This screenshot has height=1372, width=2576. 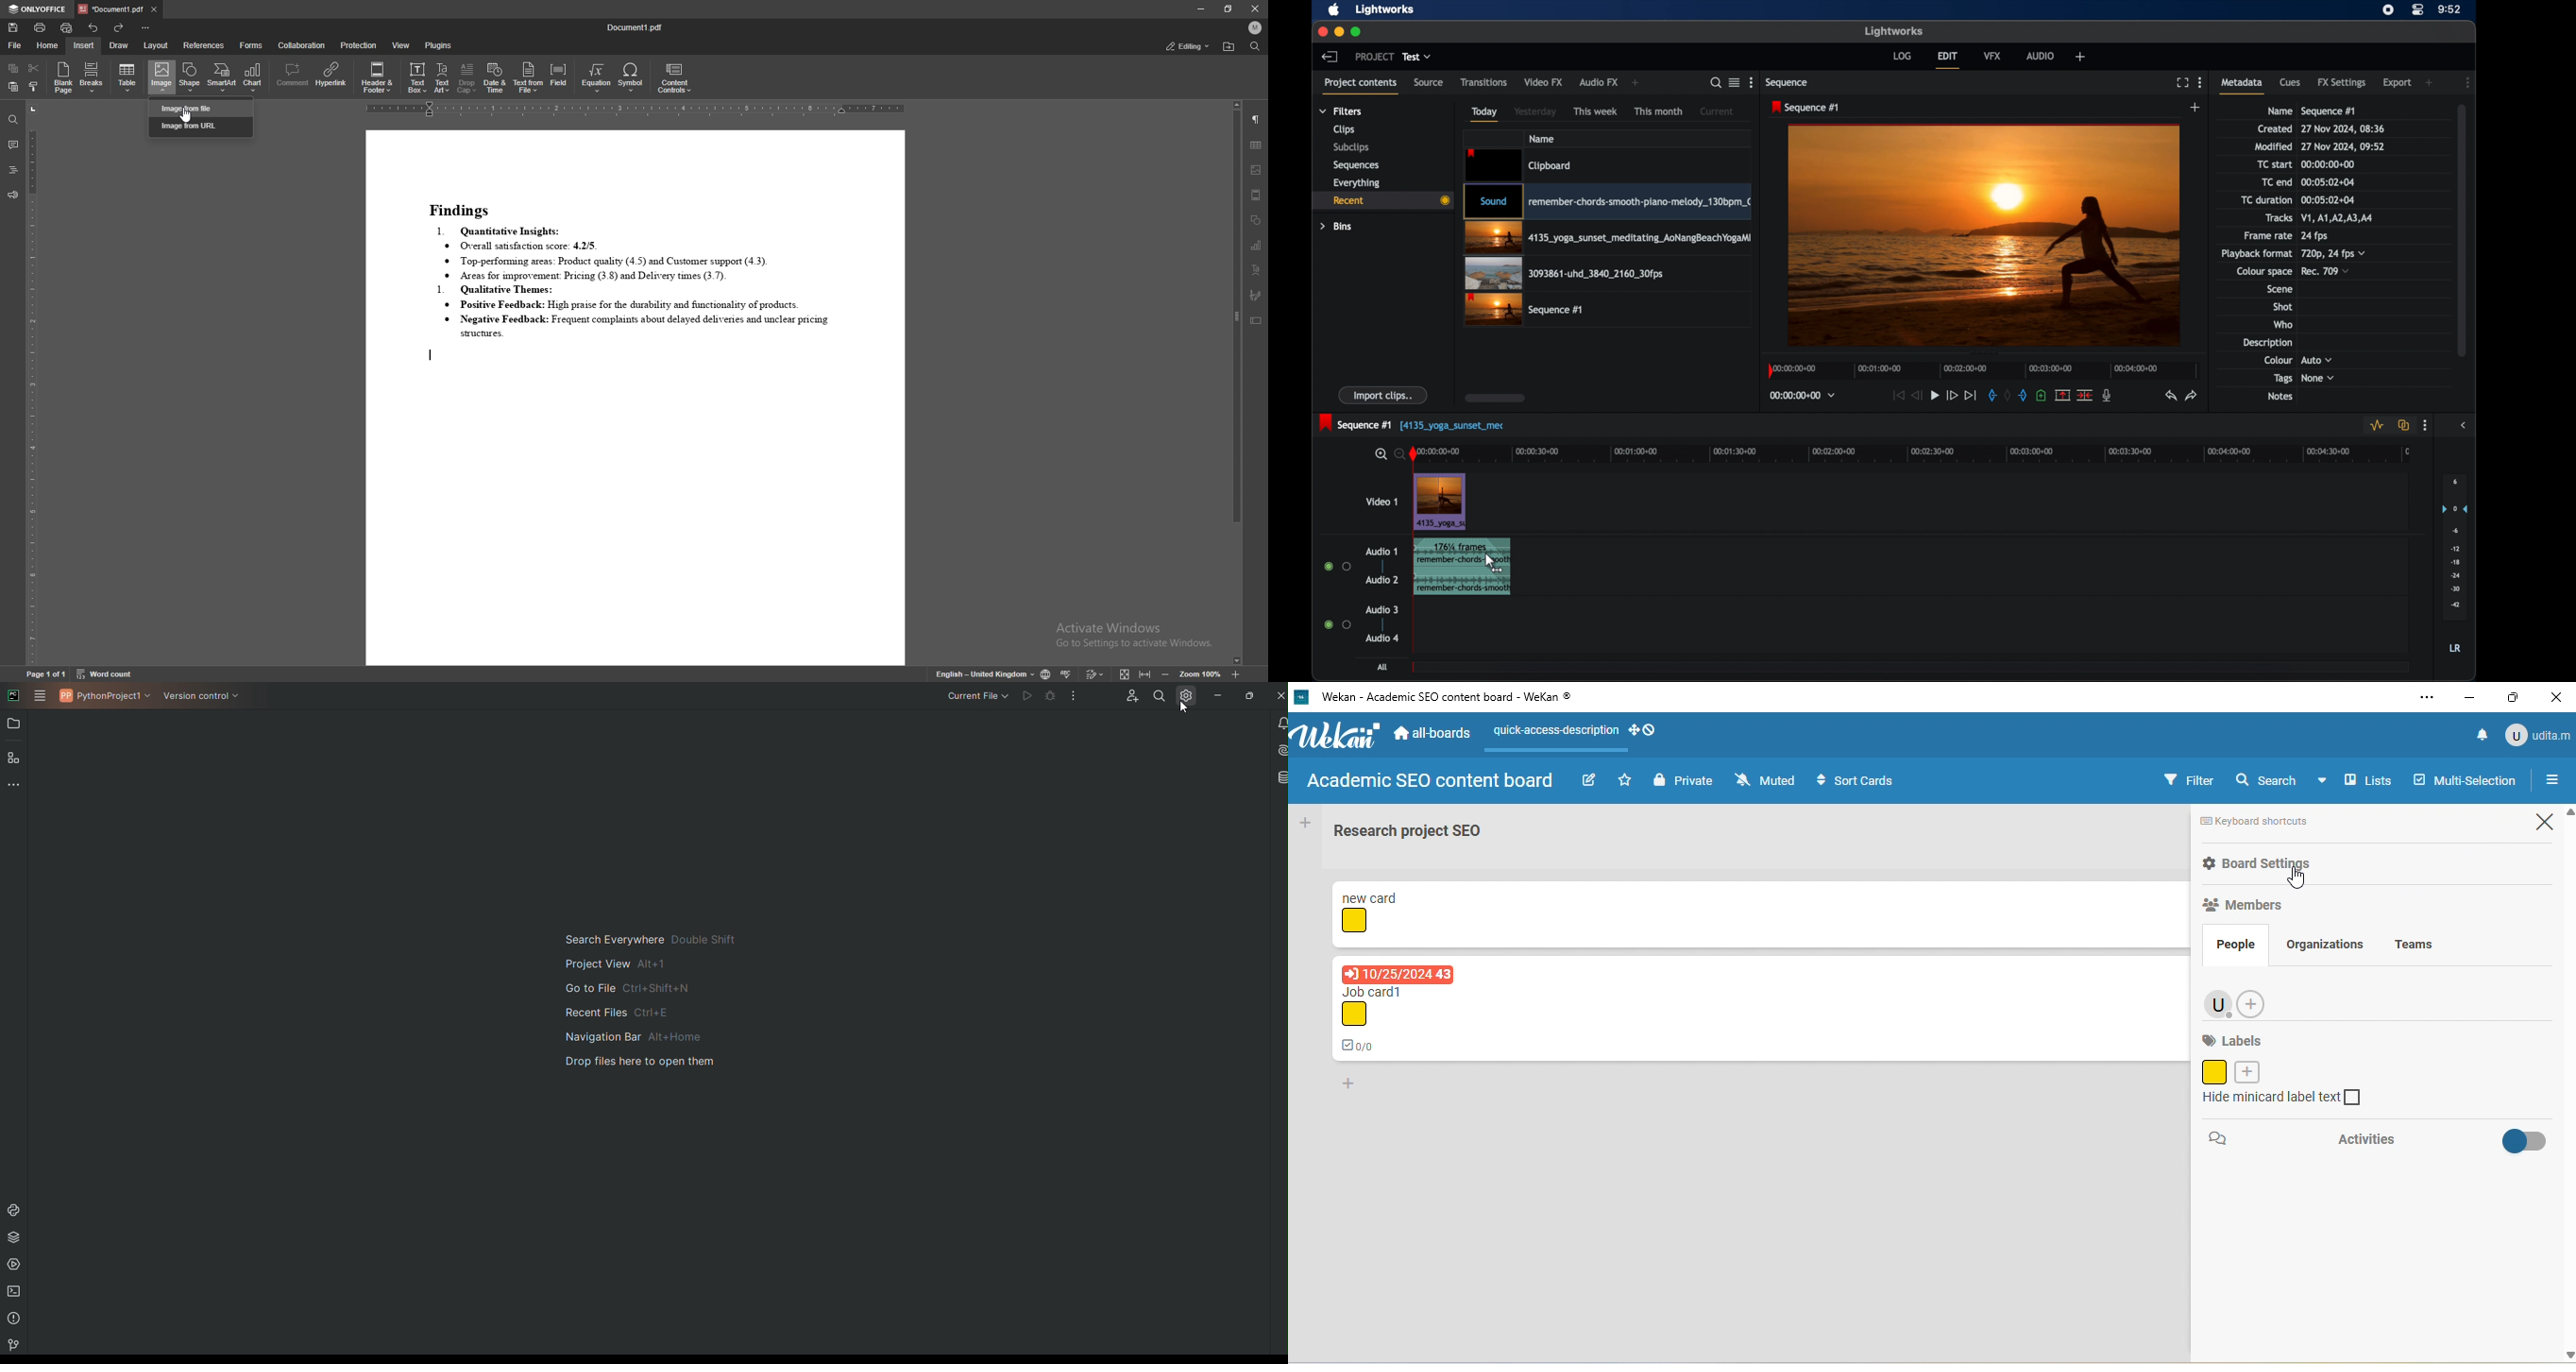 What do you see at coordinates (1856, 780) in the screenshot?
I see `sort cards` at bounding box center [1856, 780].